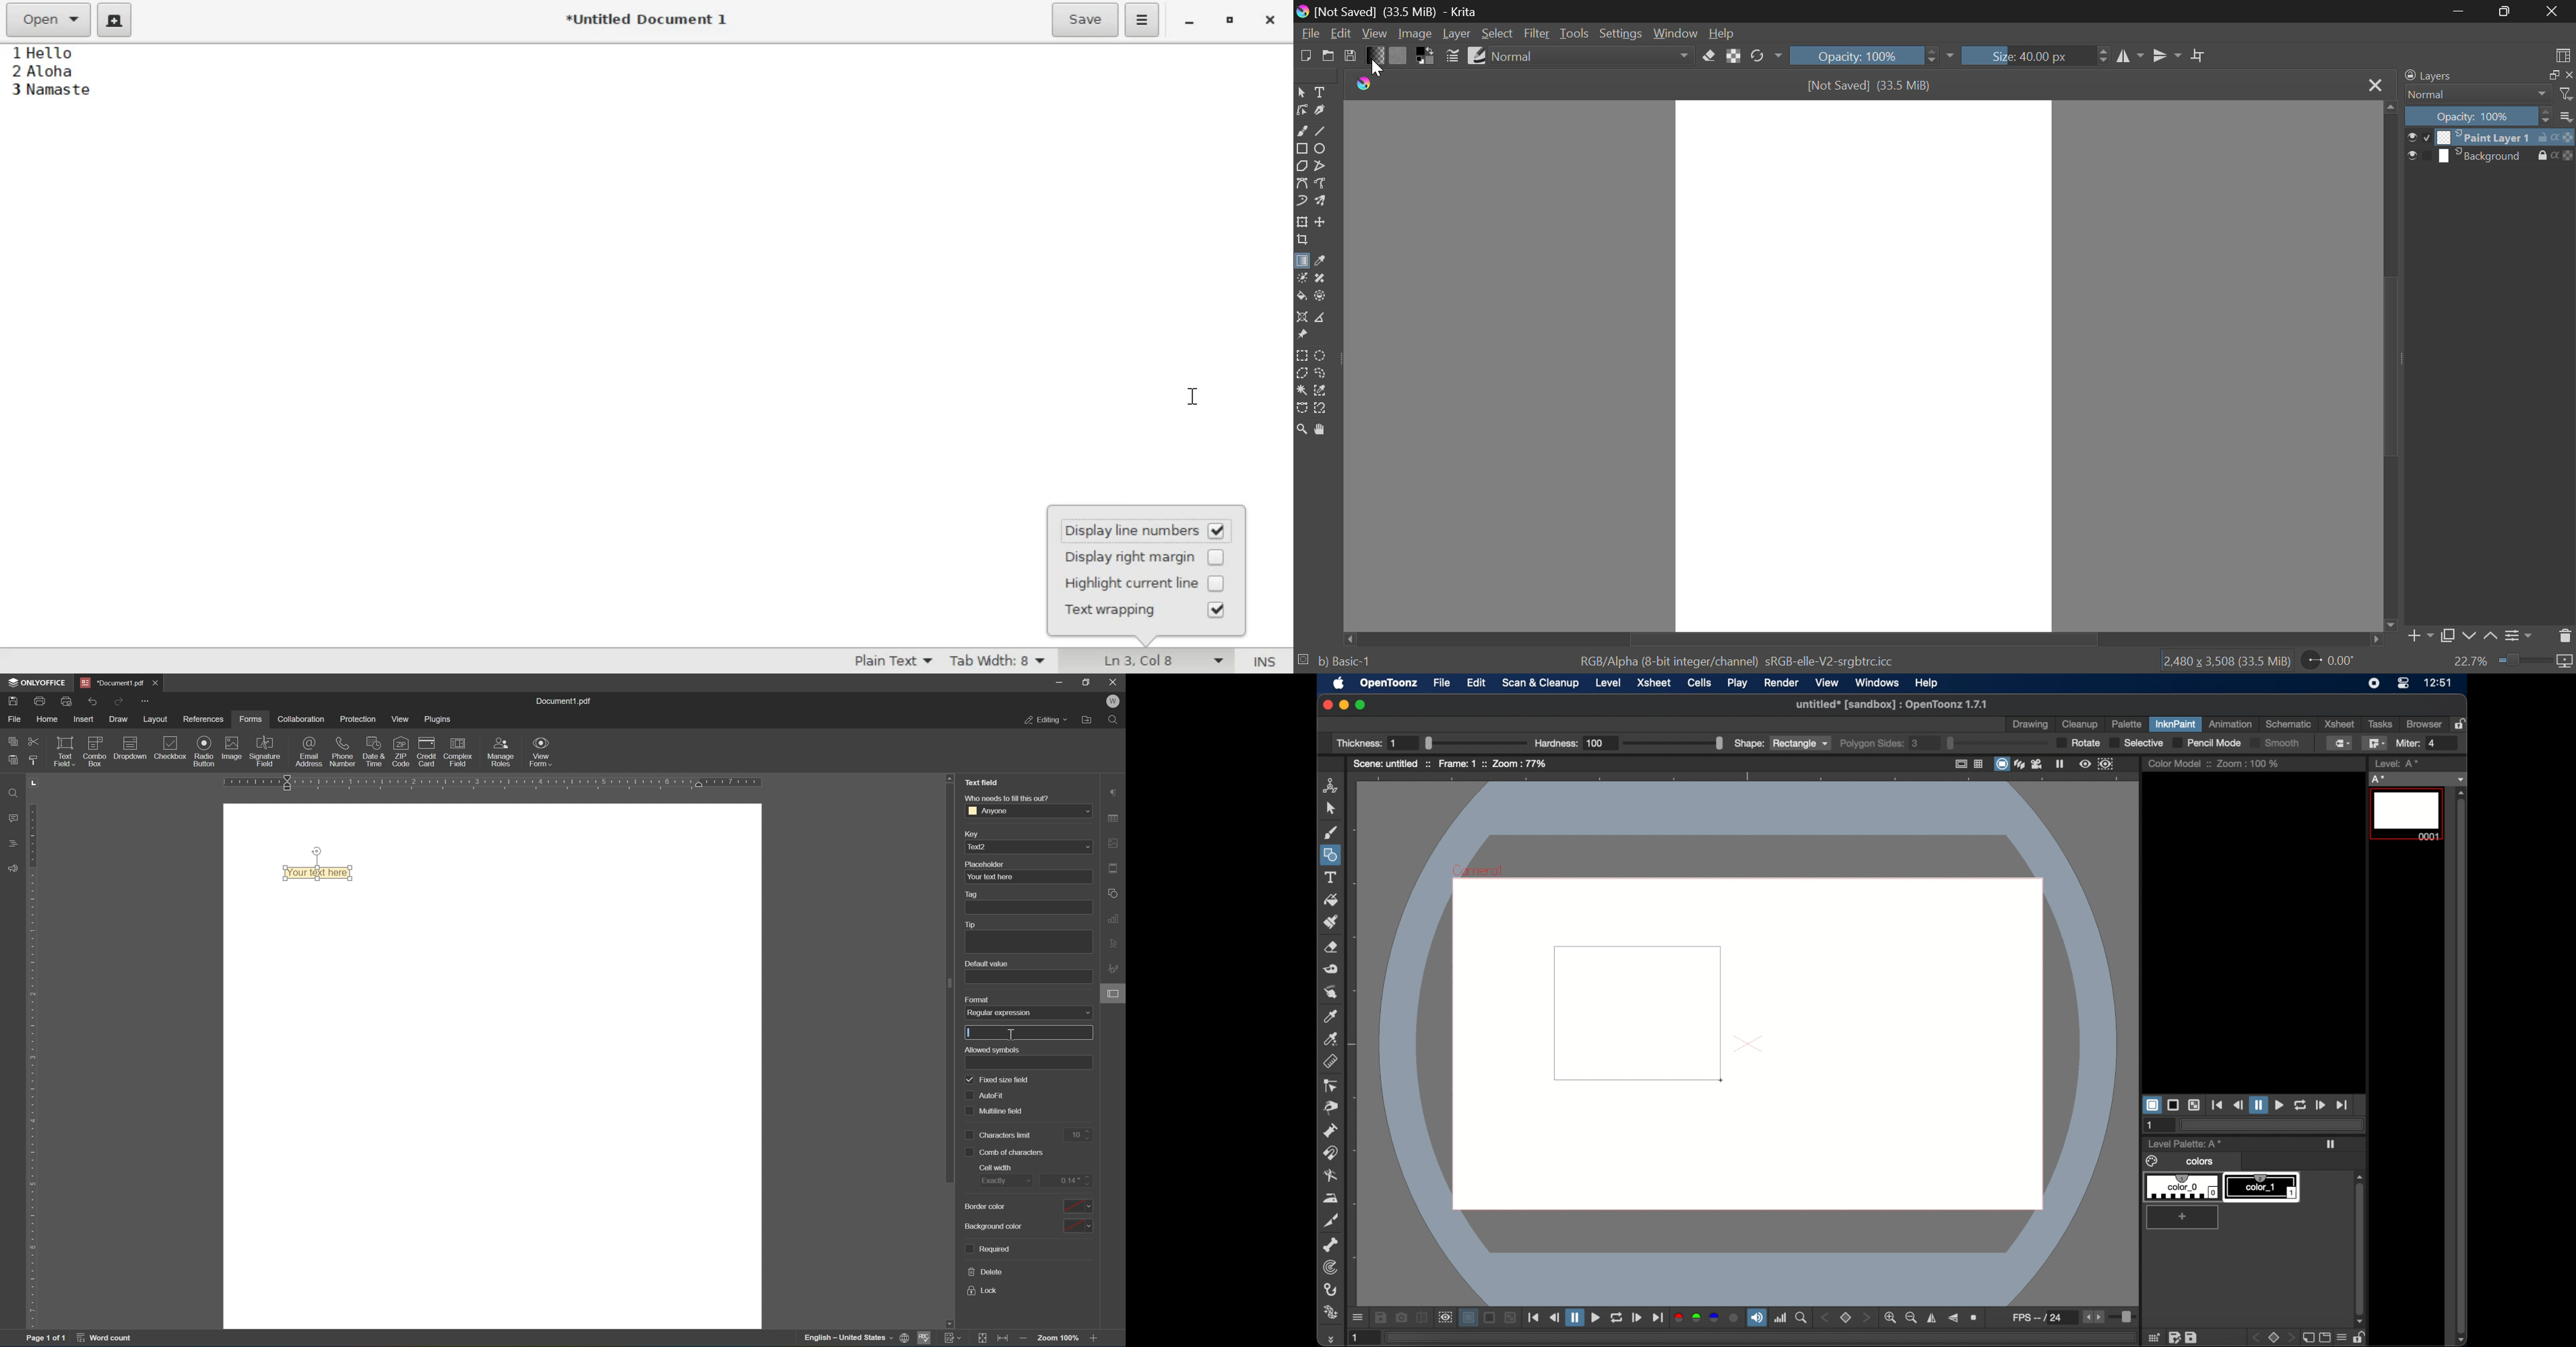 This screenshot has width=2576, height=1372. Describe the element at coordinates (1114, 920) in the screenshot. I see `chart settings` at that location.